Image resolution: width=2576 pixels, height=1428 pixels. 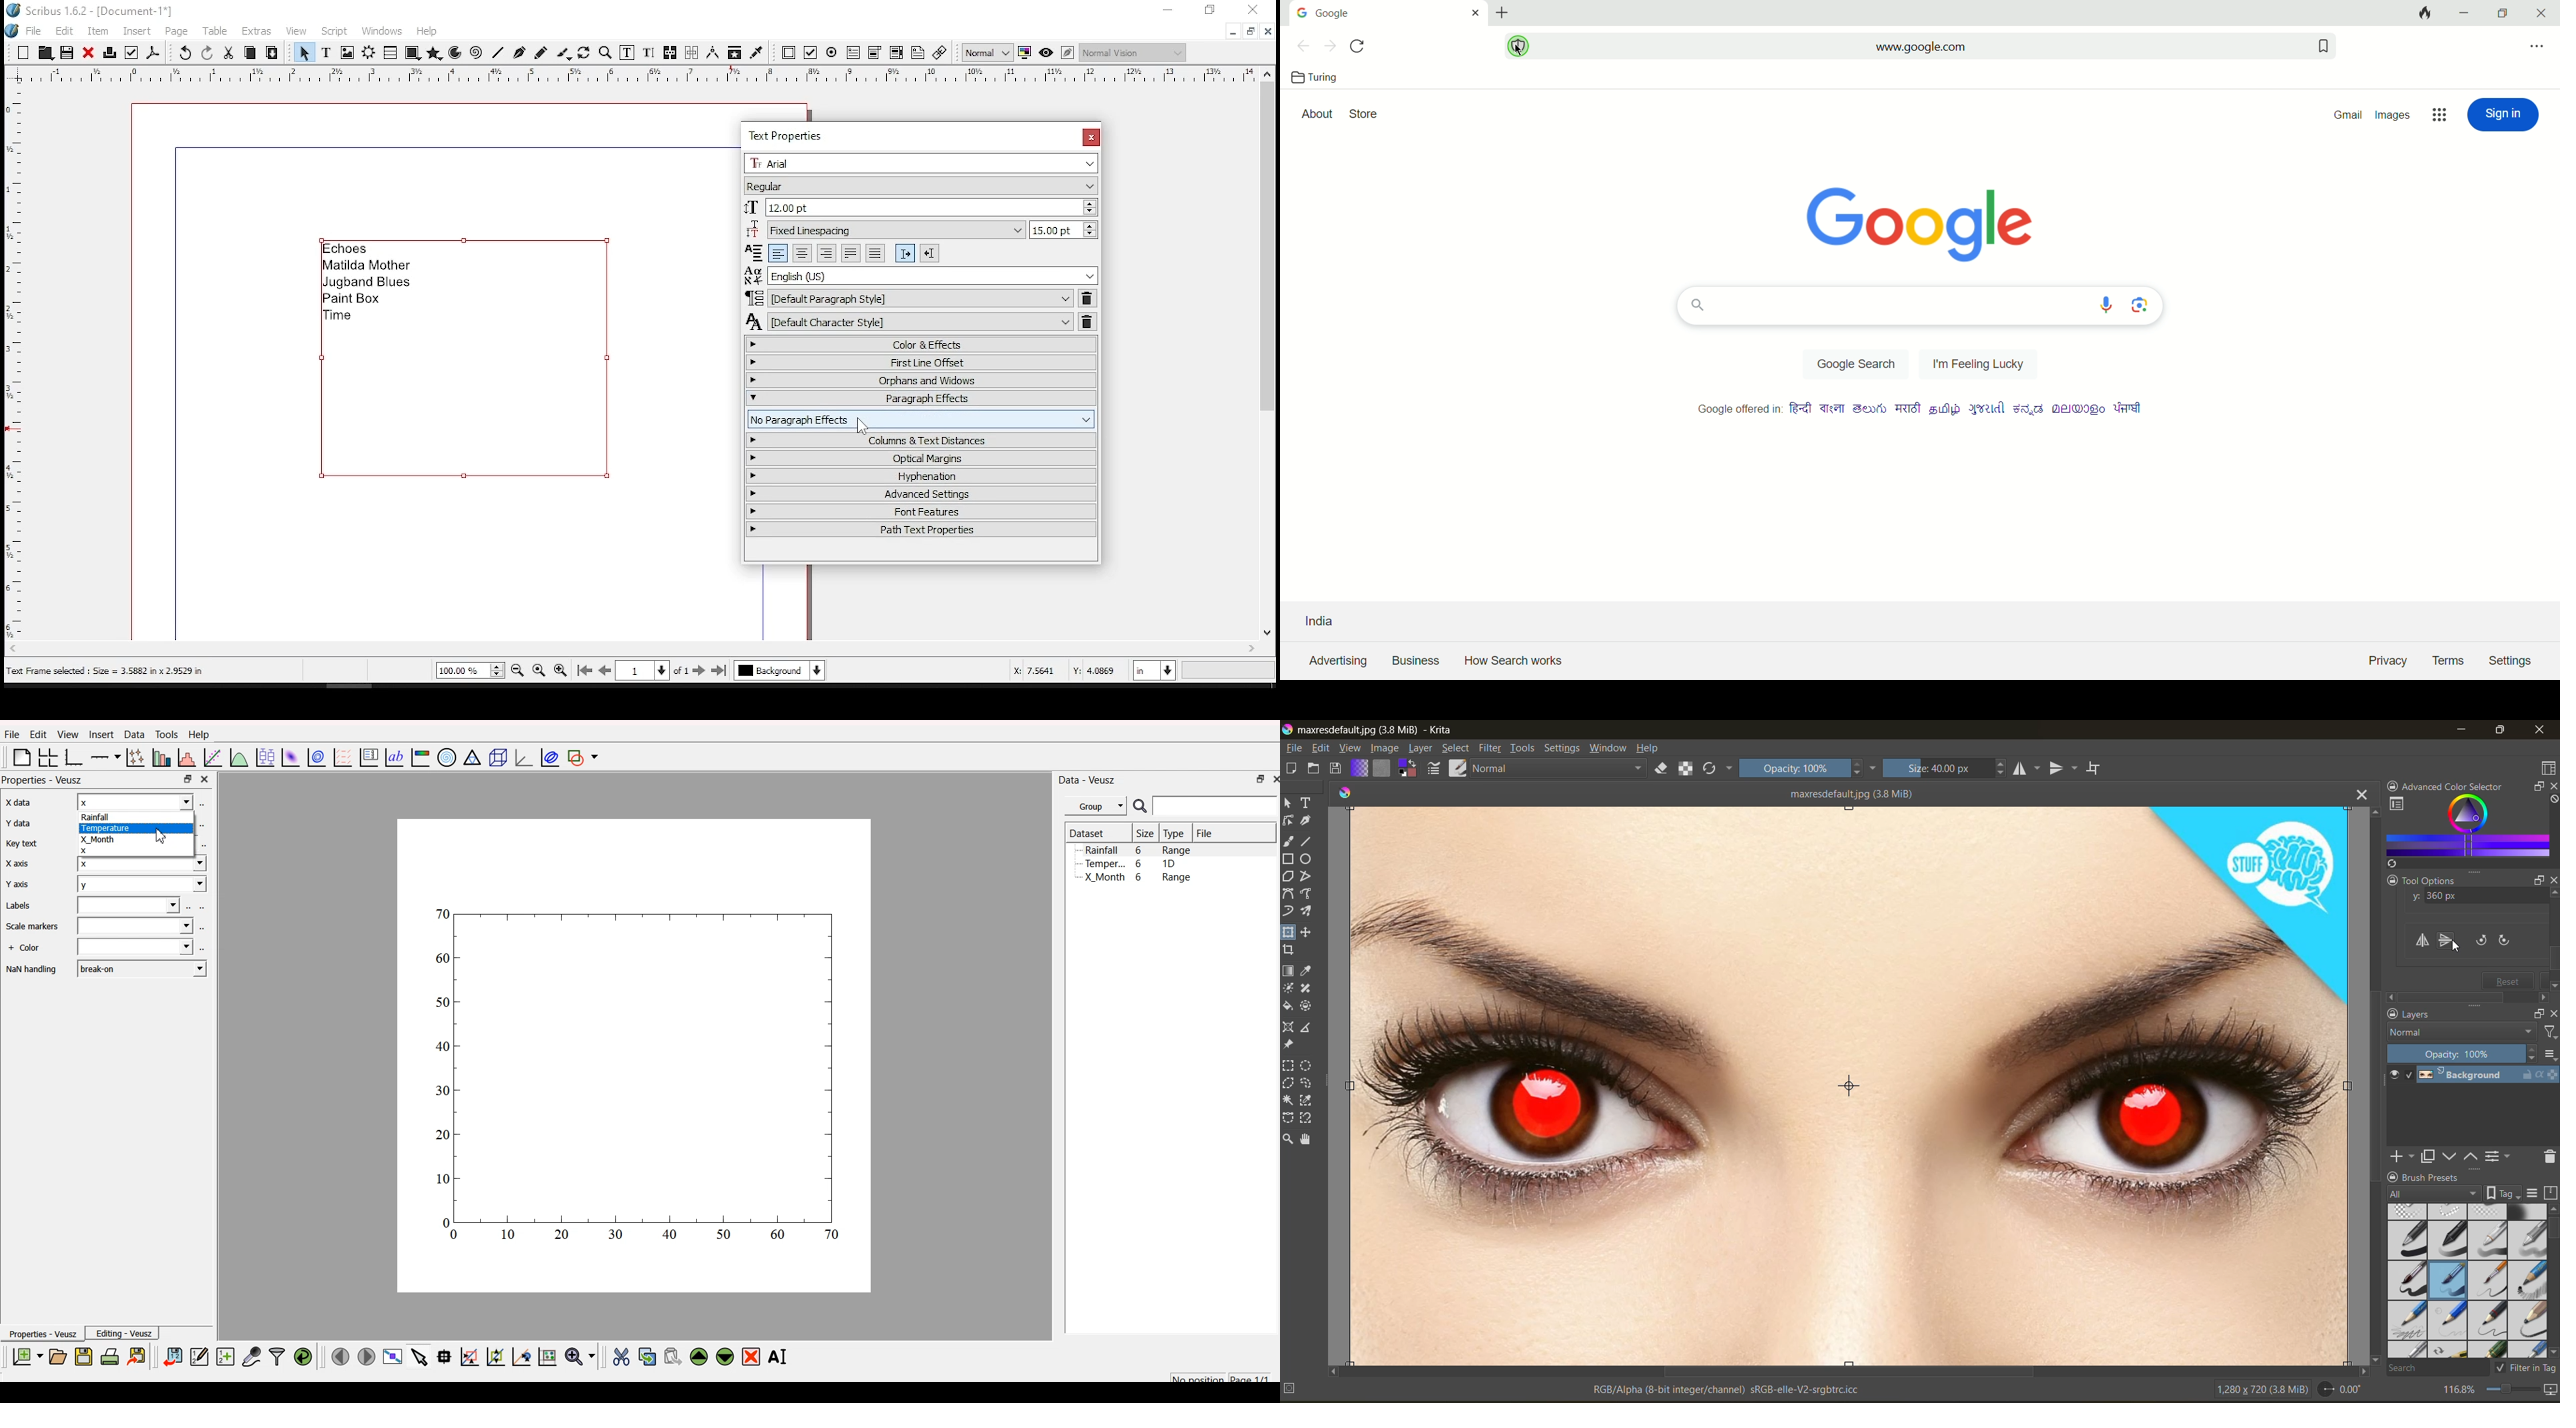 I want to click on delete character style, so click(x=1087, y=321).